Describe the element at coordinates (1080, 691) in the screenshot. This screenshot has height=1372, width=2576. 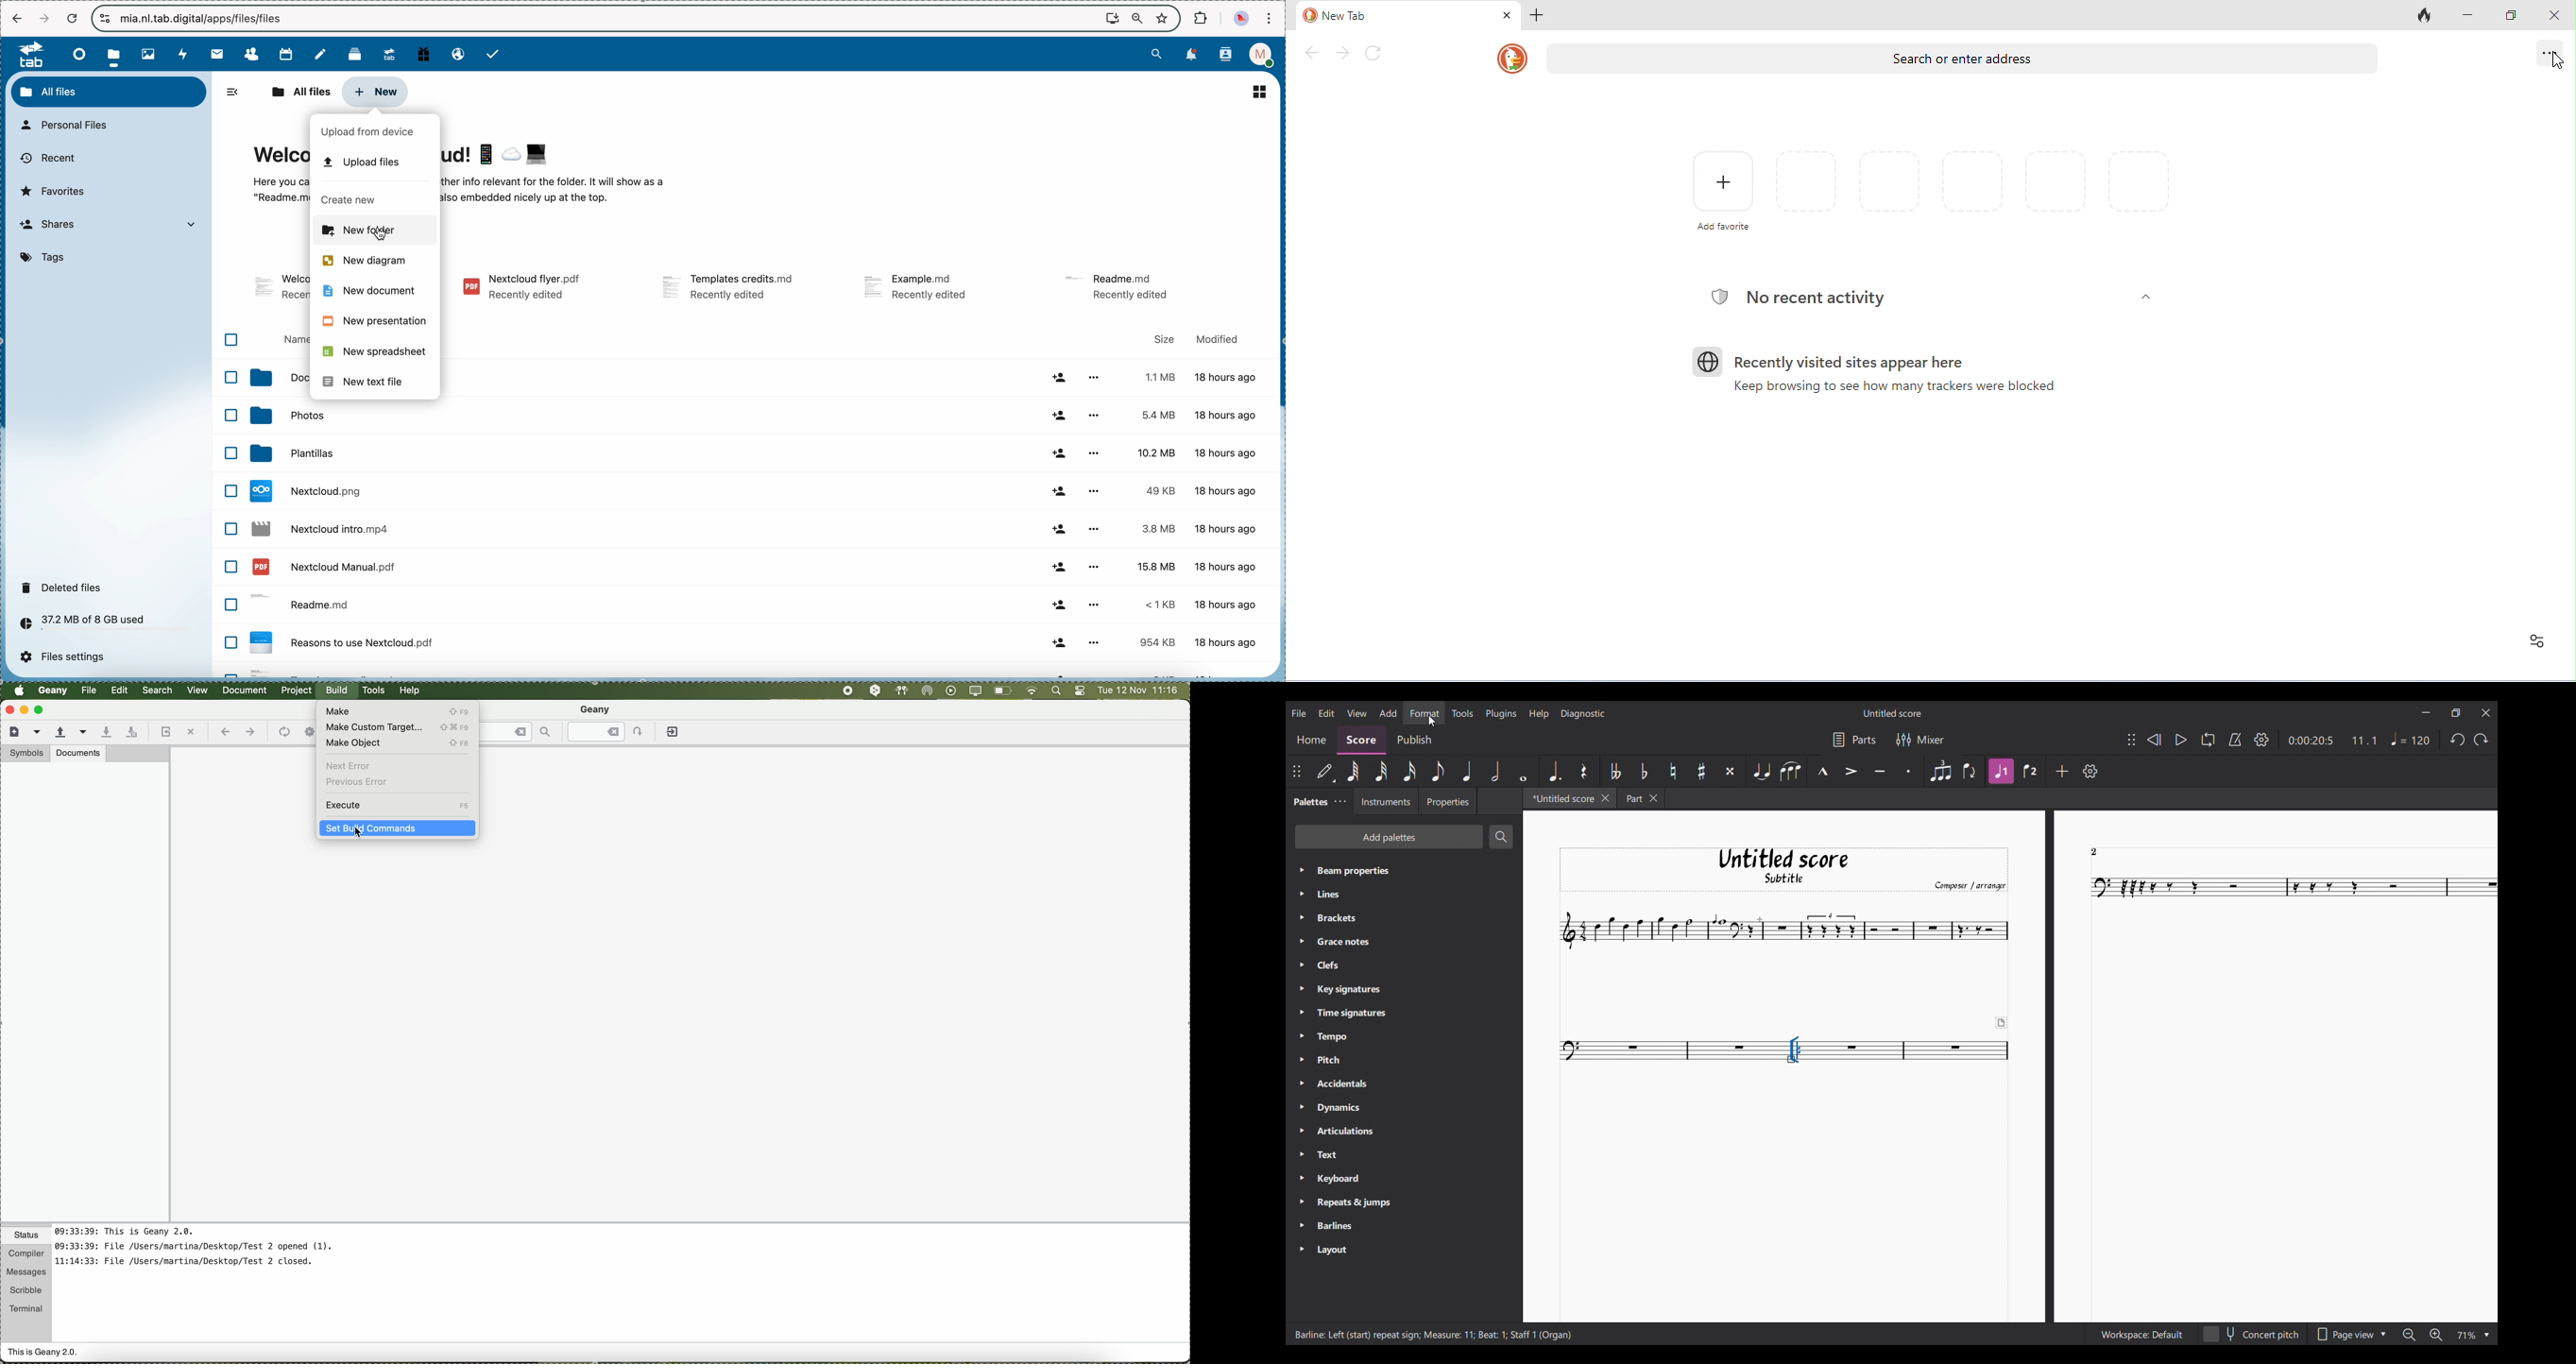
I see `controls` at that location.